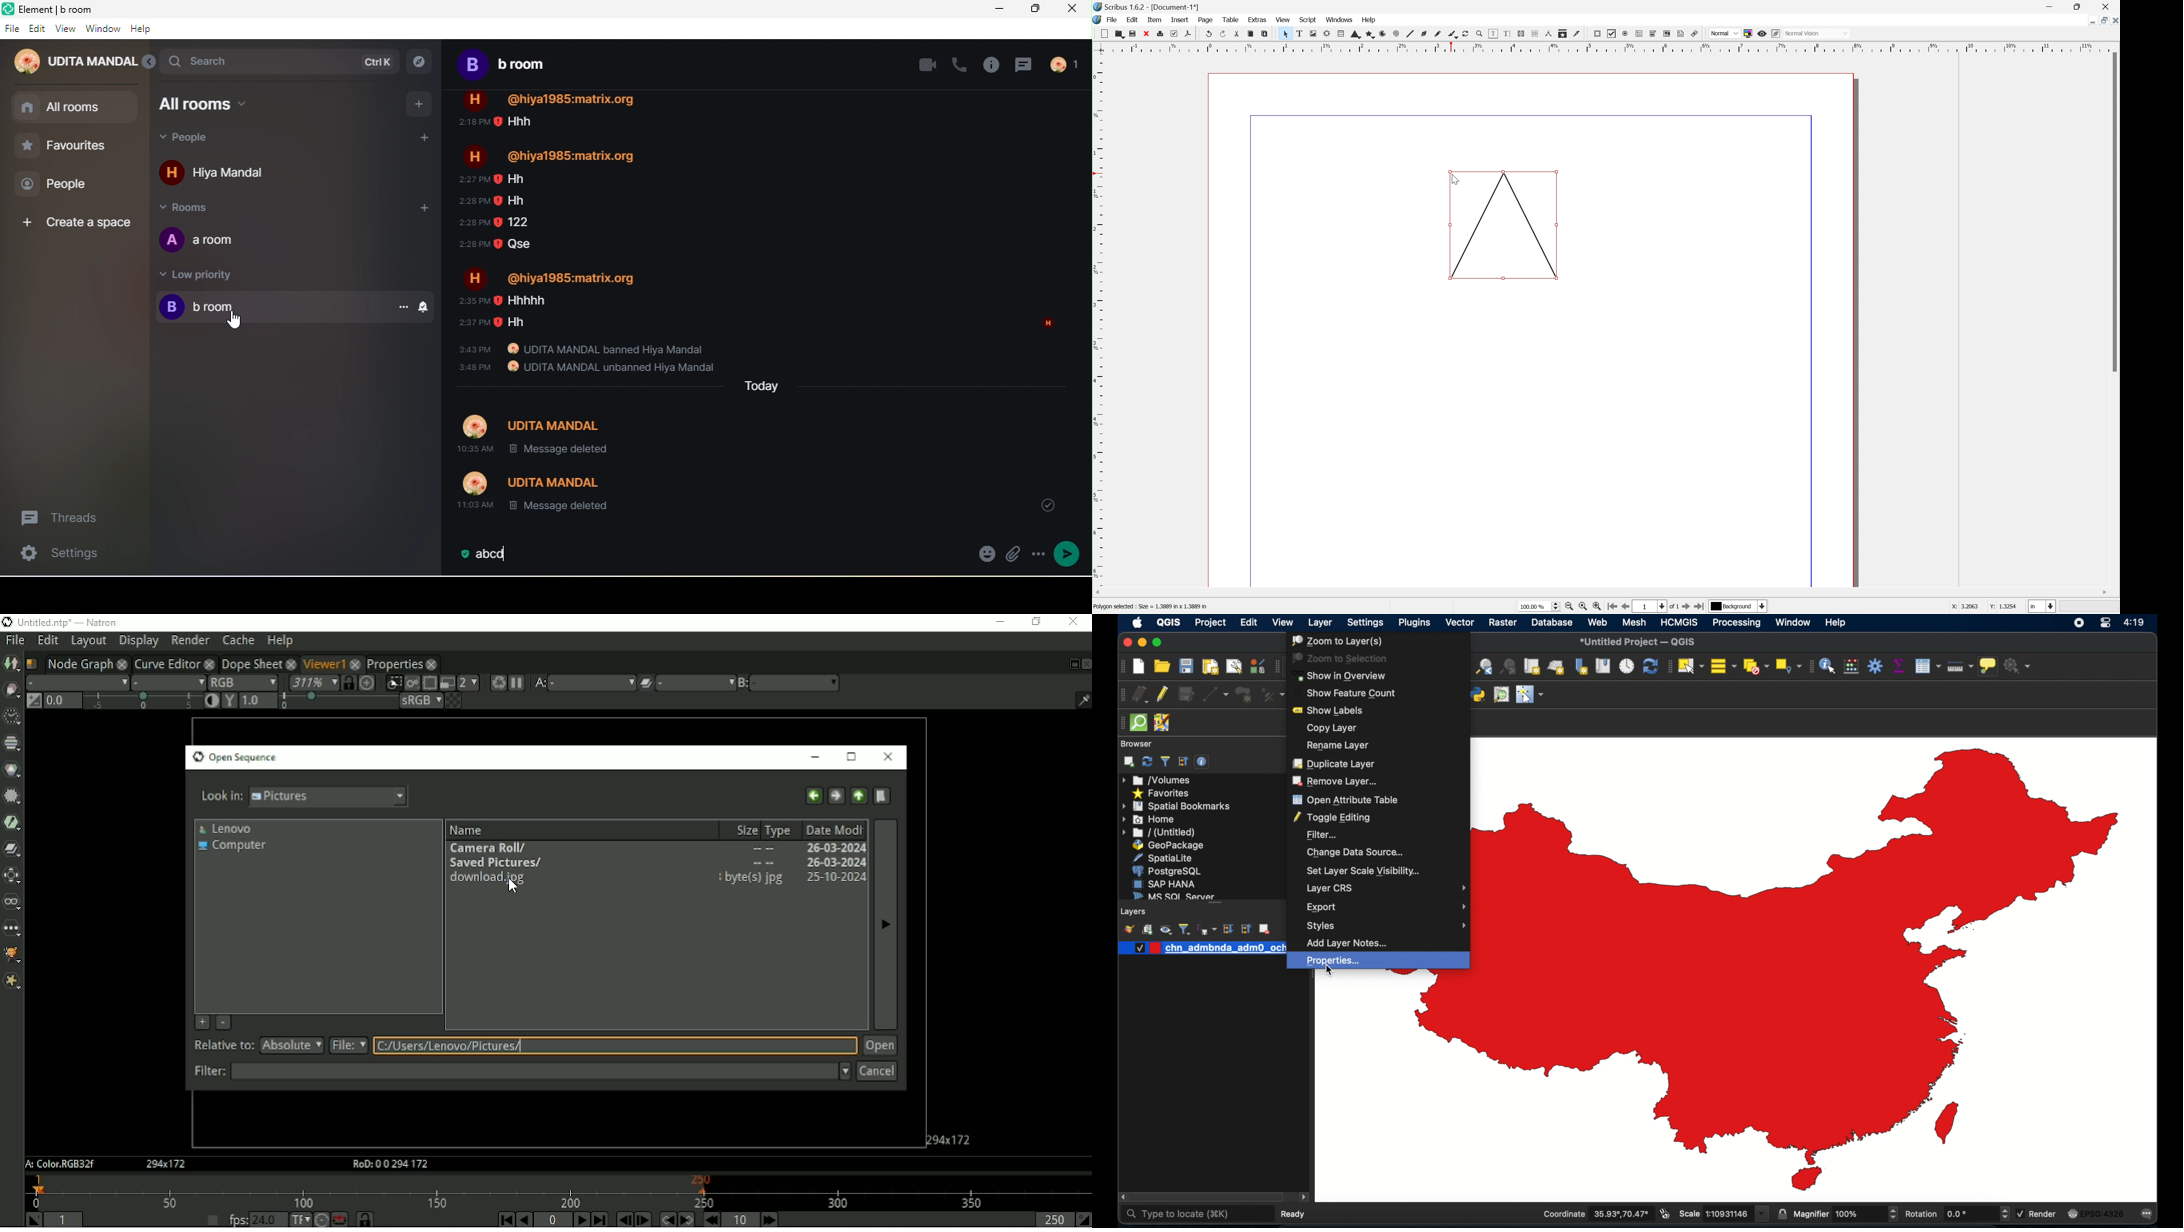 This screenshot has height=1232, width=2184. Describe the element at coordinates (1827, 667) in the screenshot. I see `identify features` at that location.